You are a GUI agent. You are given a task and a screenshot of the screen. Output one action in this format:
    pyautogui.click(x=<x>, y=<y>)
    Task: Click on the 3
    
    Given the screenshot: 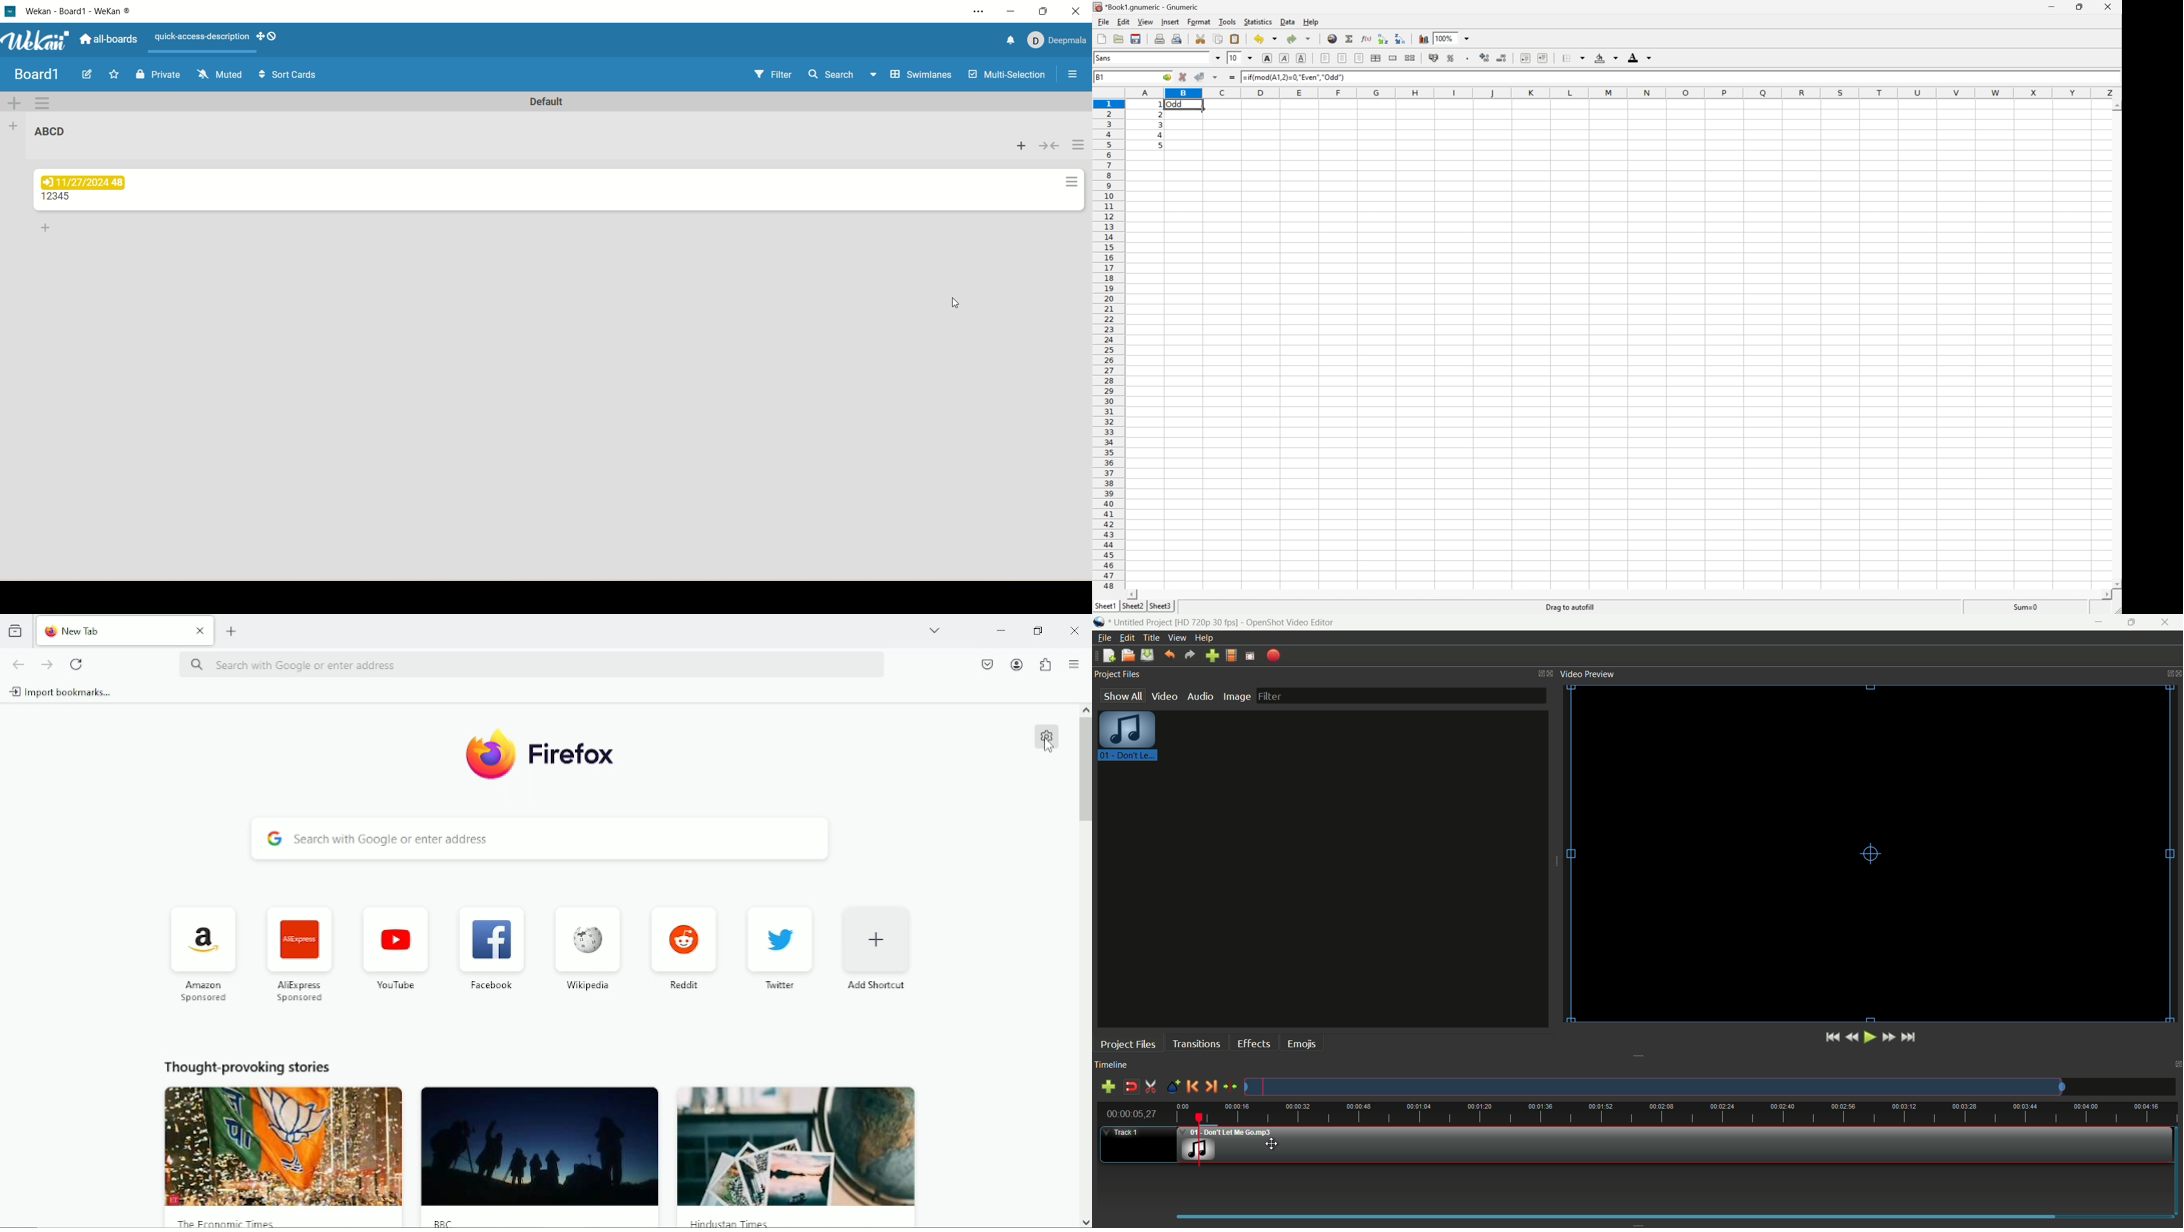 What is the action you would take?
    pyautogui.click(x=1160, y=124)
    